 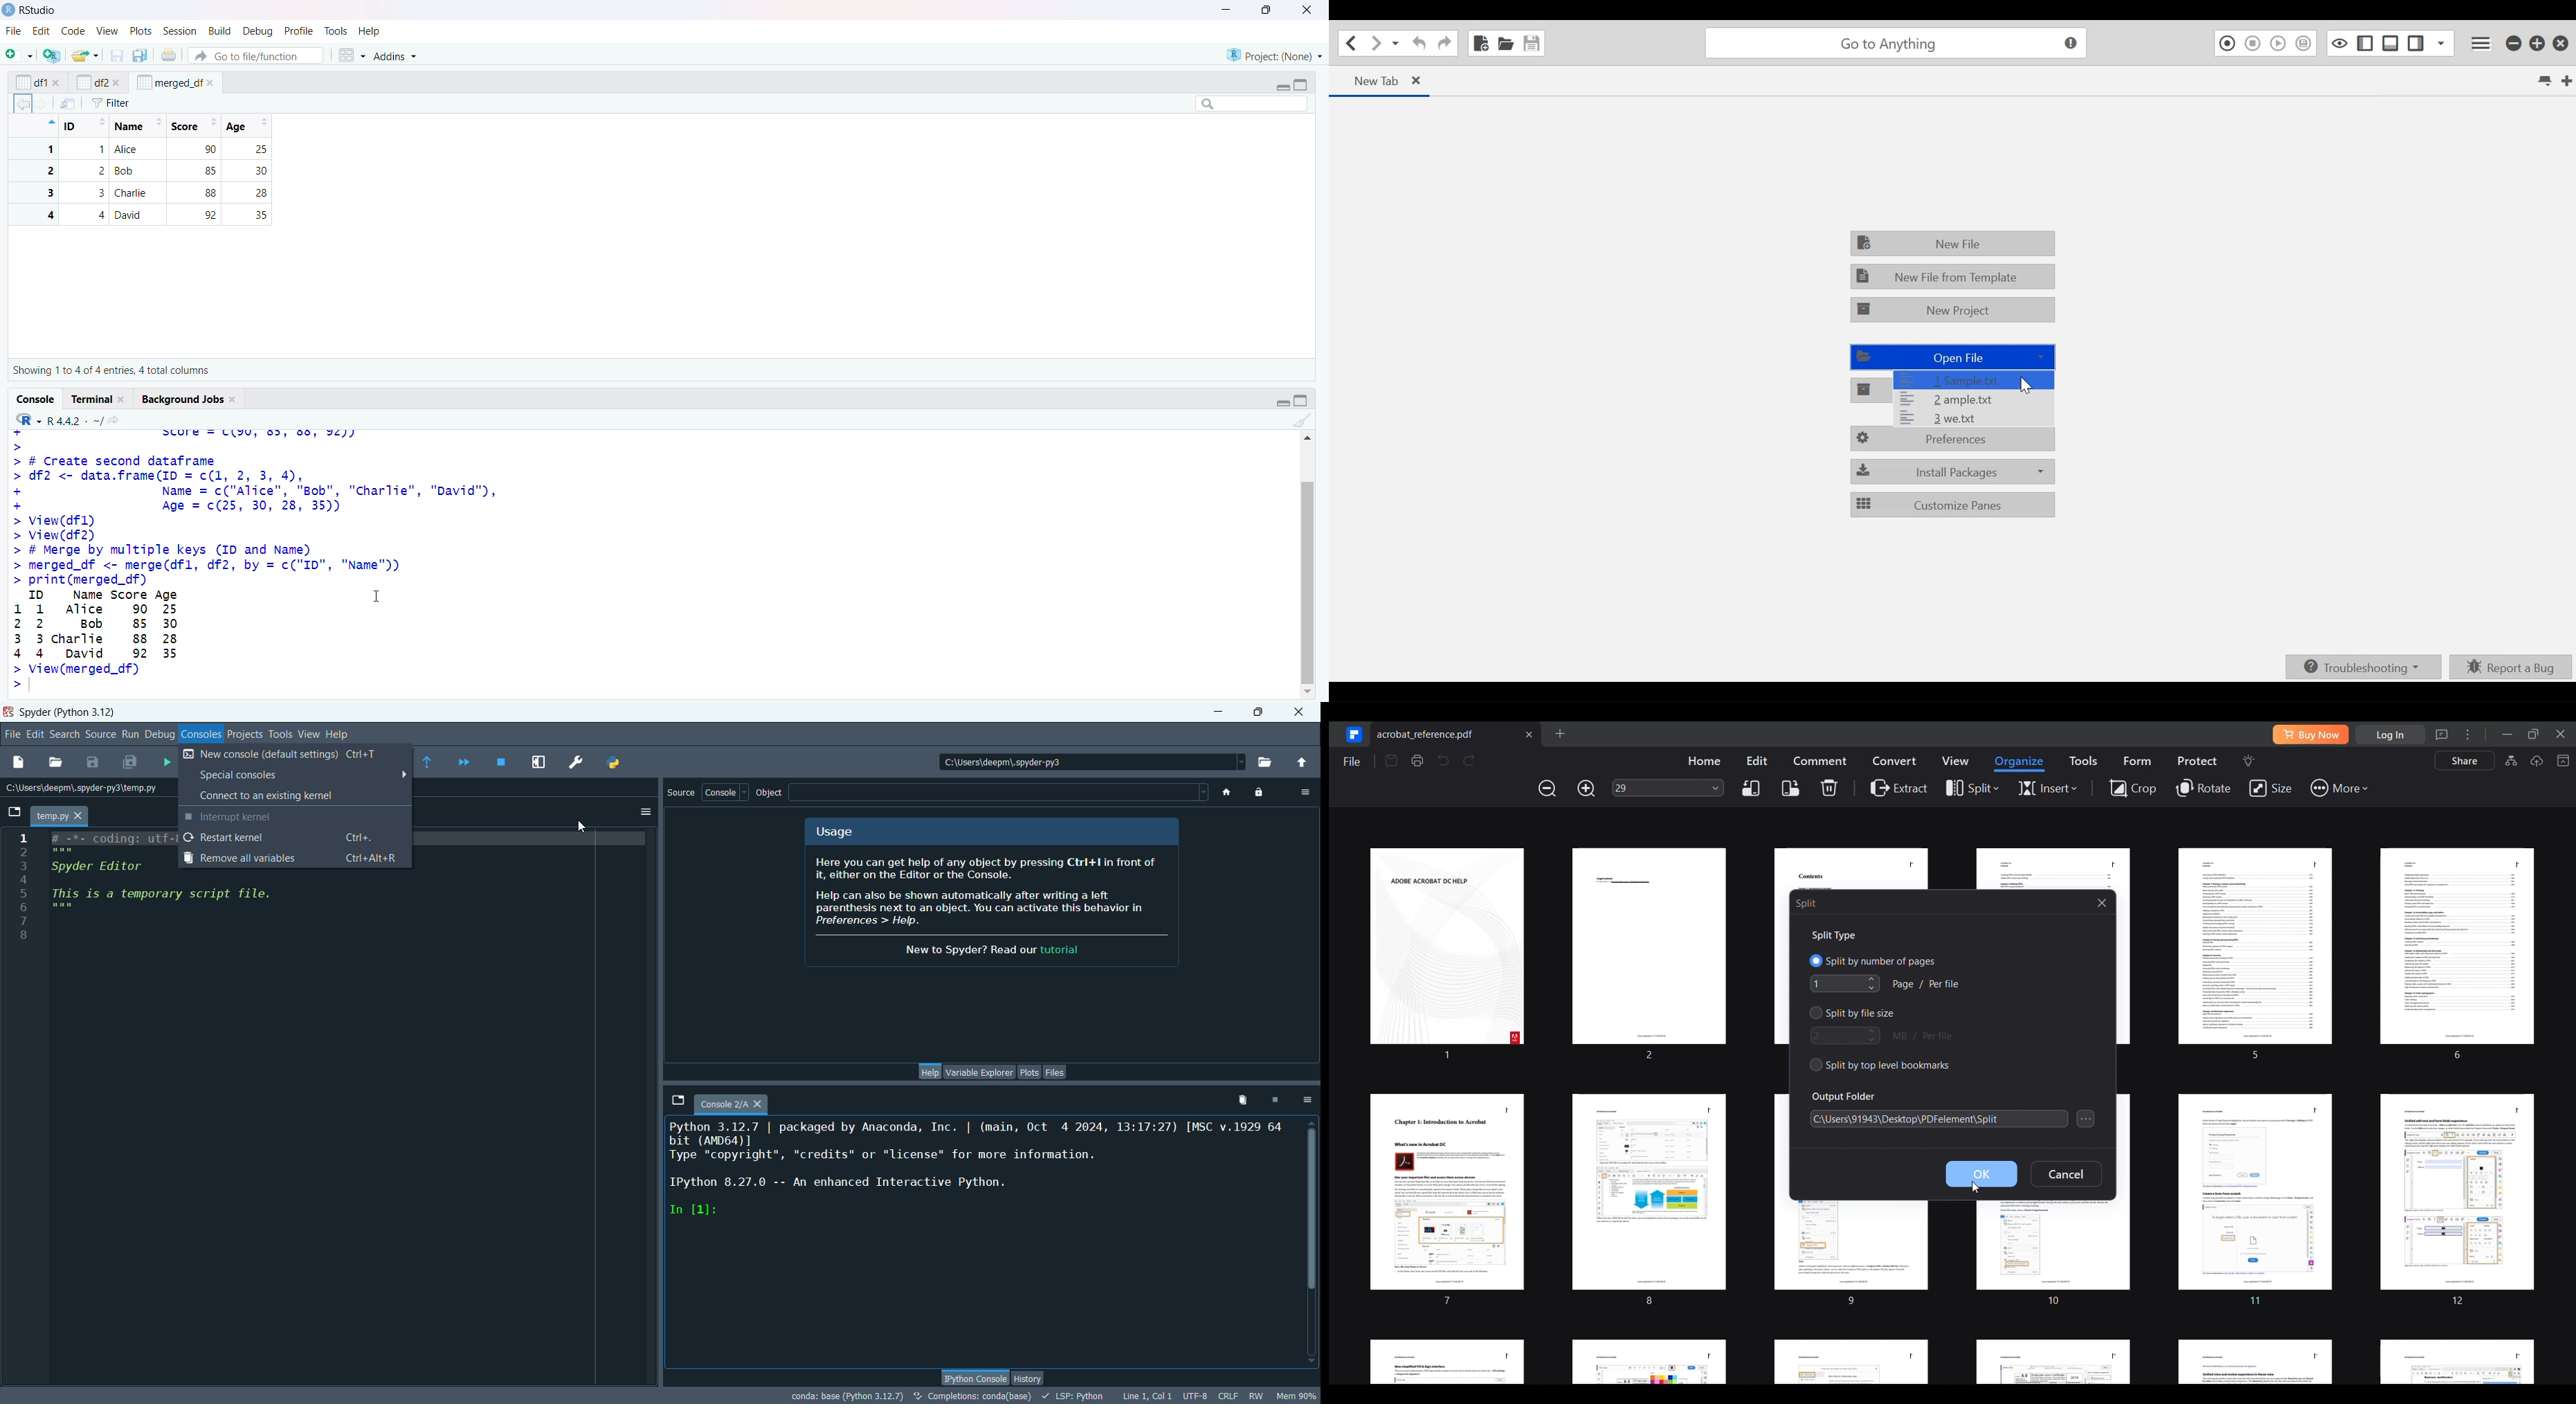 What do you see at coordinates (369, 30) in the screenshot?
I see `Help` at bounding box center [369, 30].